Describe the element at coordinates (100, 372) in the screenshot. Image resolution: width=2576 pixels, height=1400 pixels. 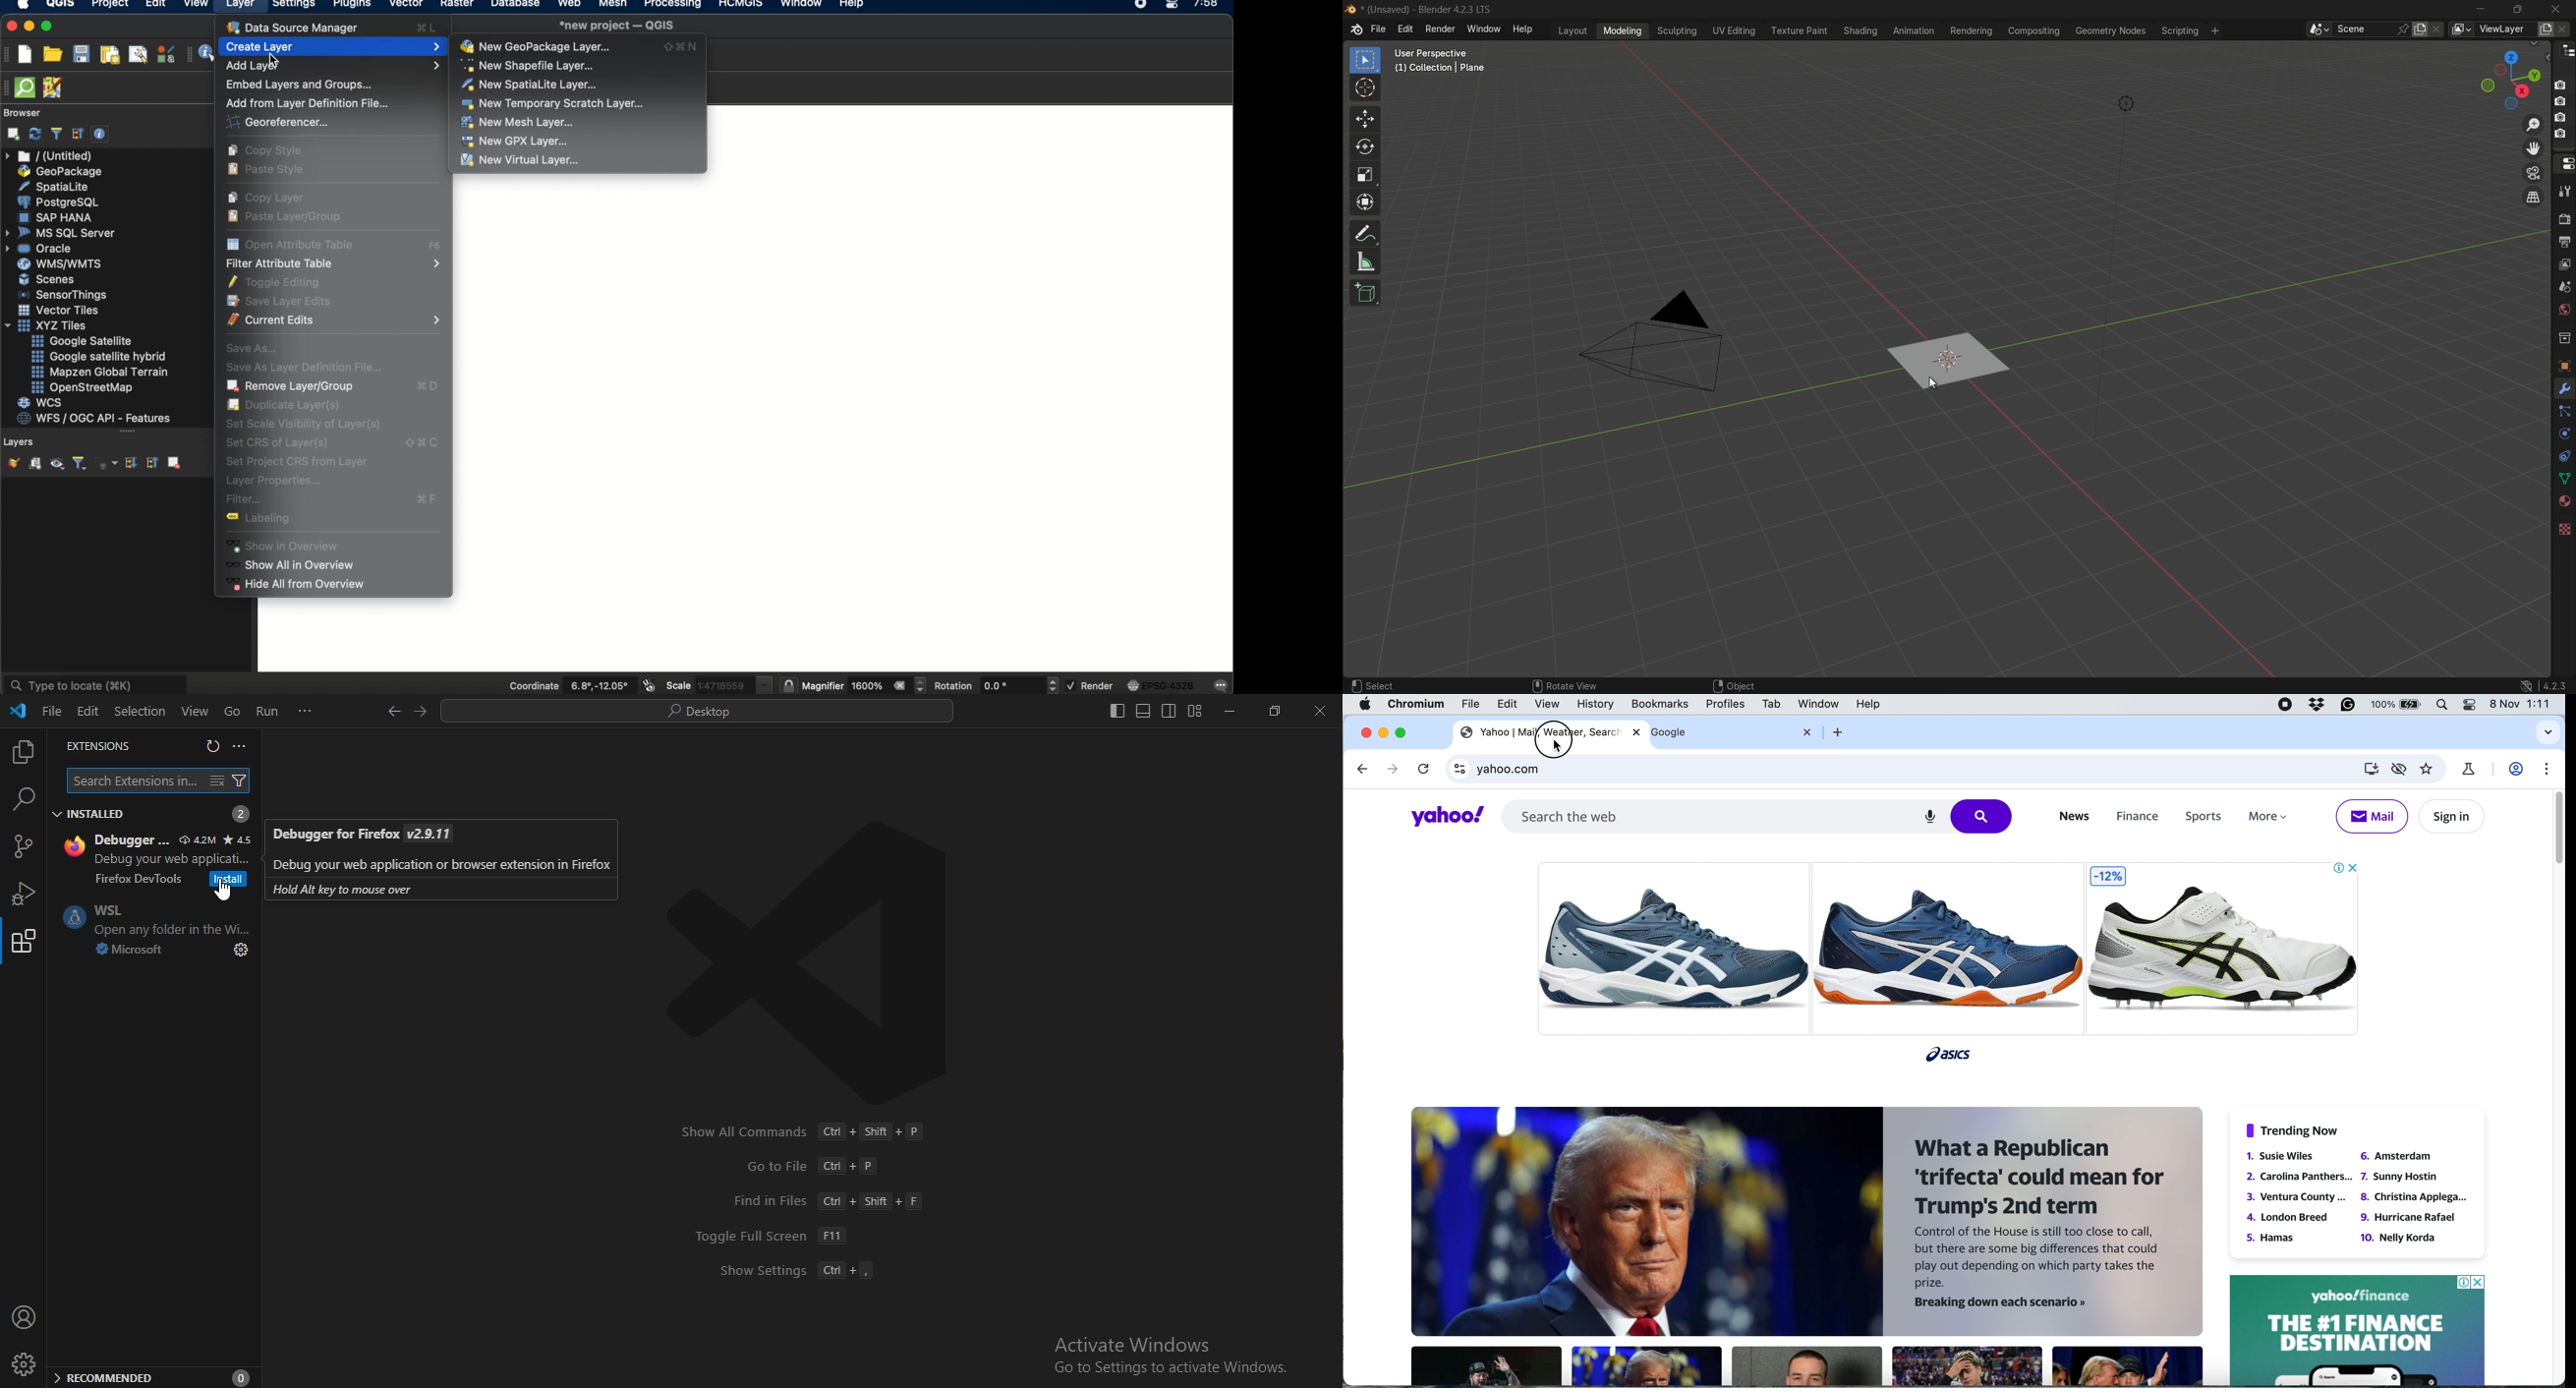
I see `mapzen global terrain` at that location.